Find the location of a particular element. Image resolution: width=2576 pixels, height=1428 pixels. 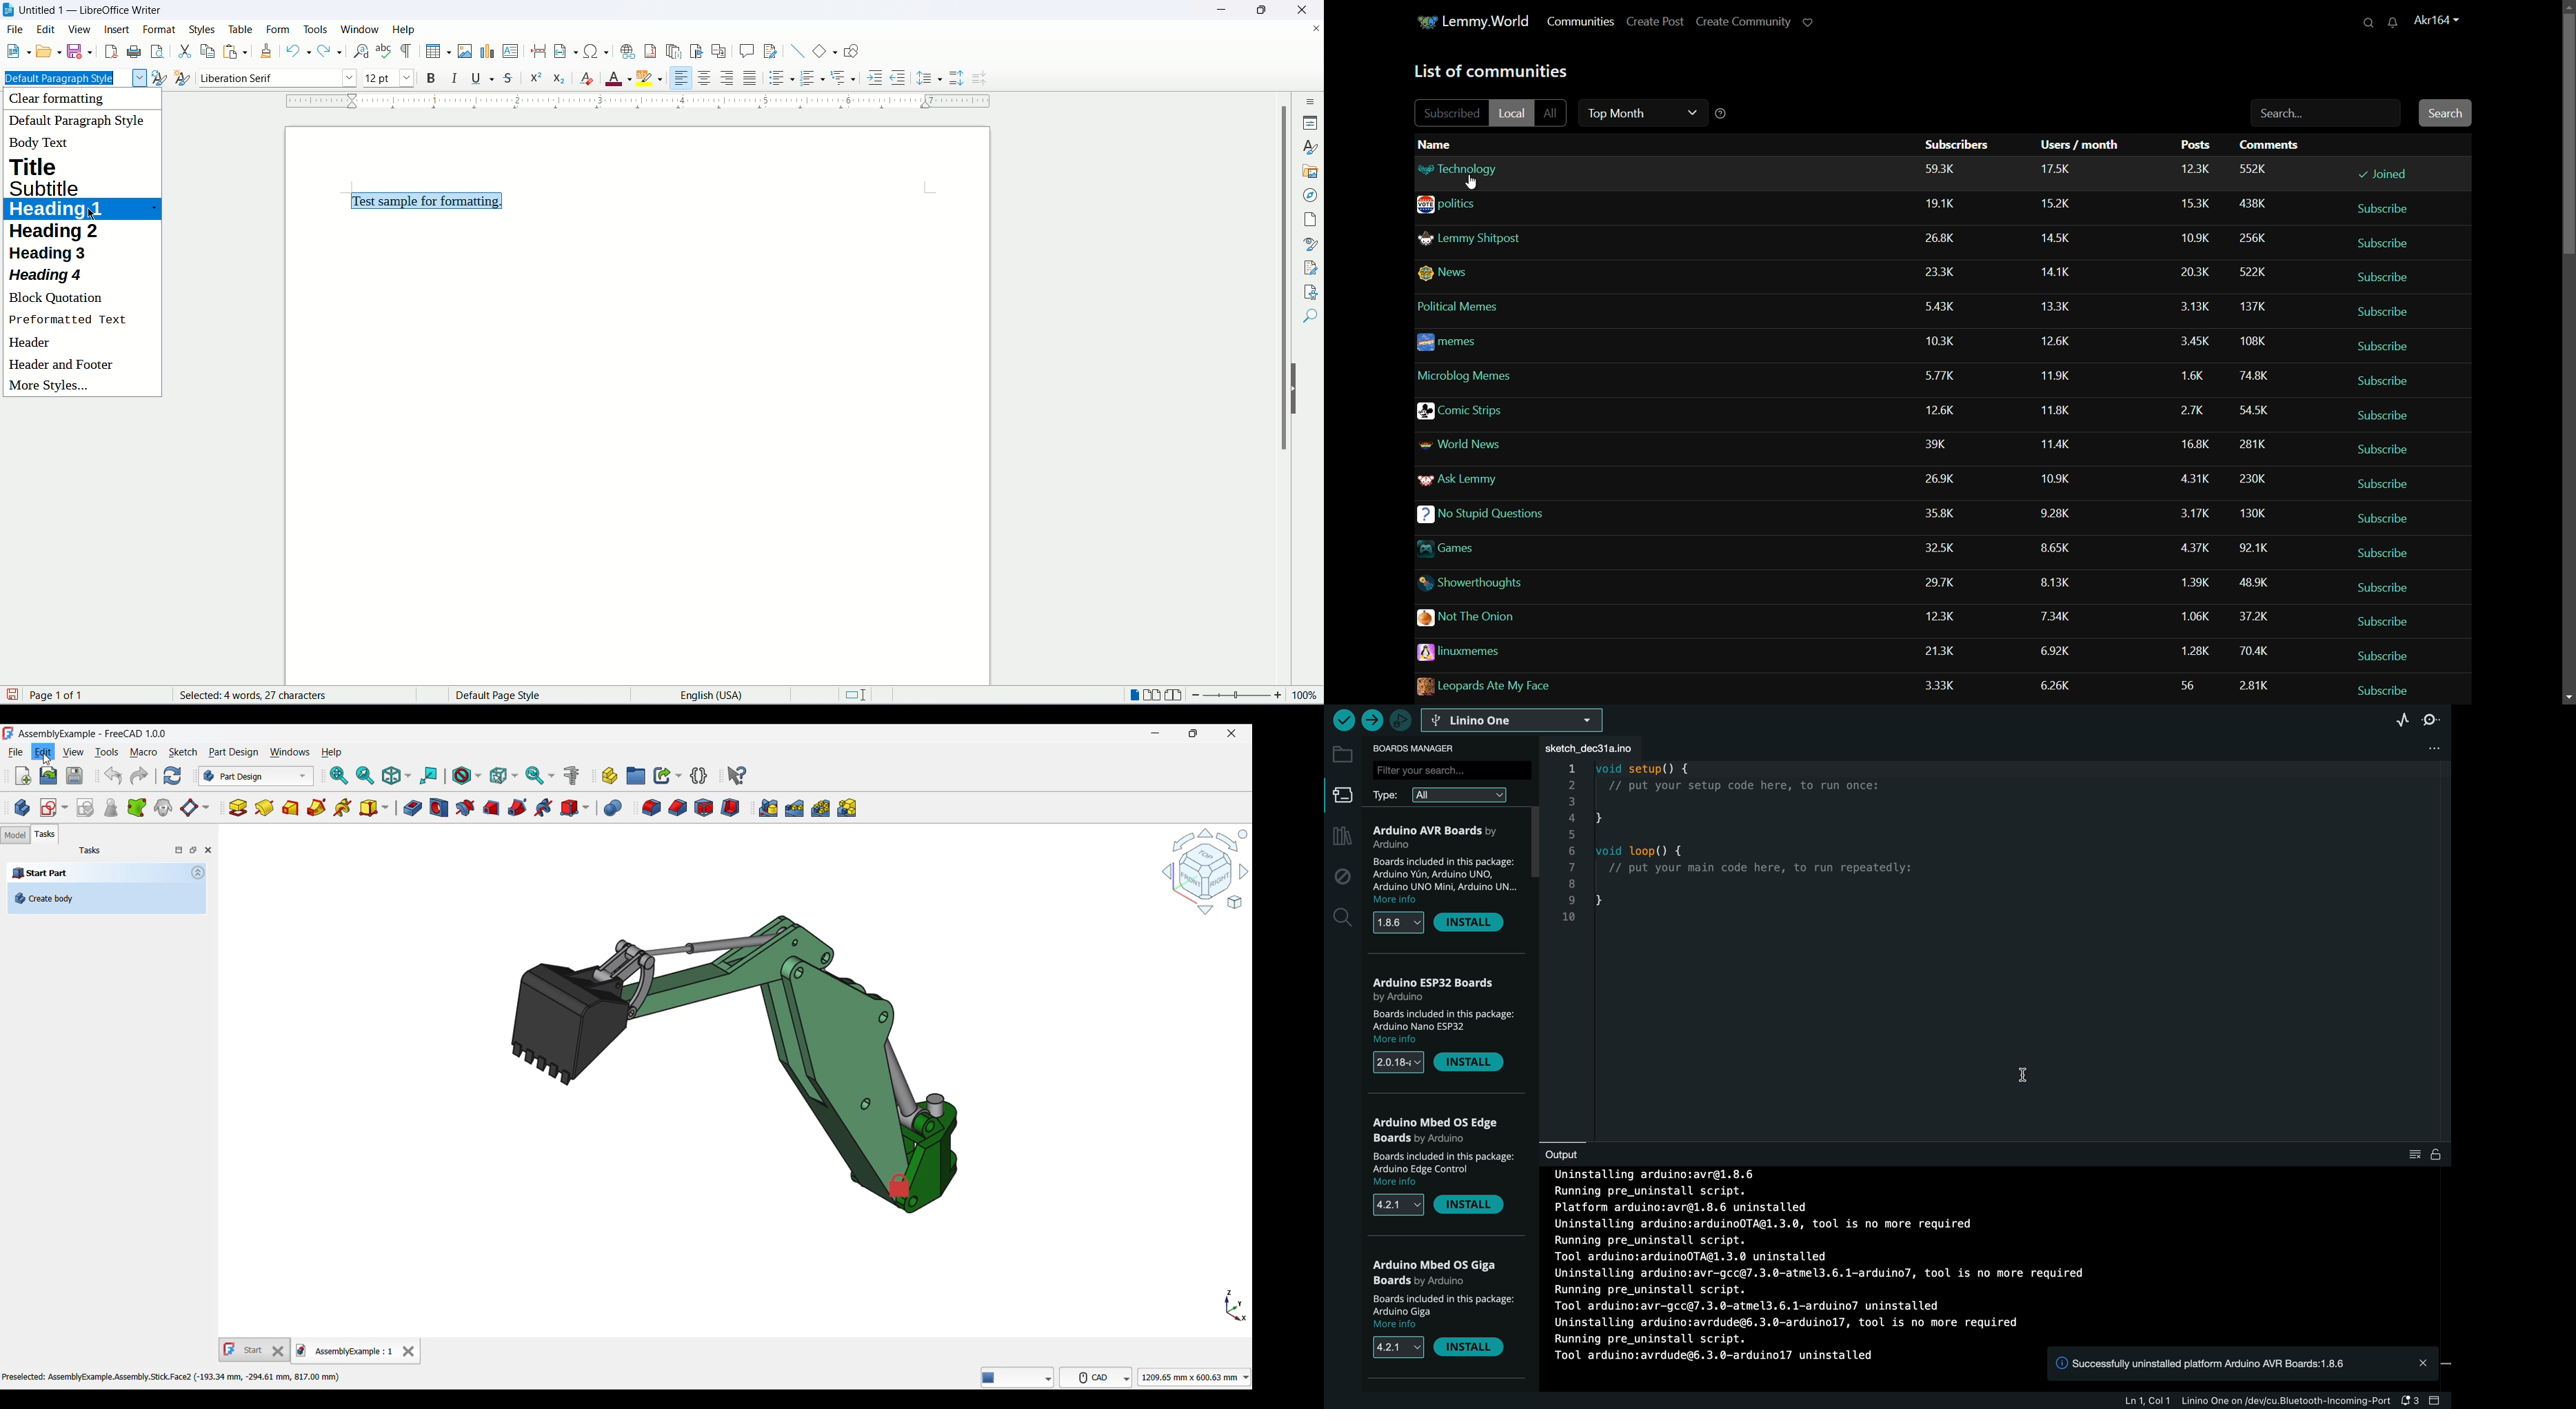

subscribe/unsubscribe is located at coordinates (2390, 275).